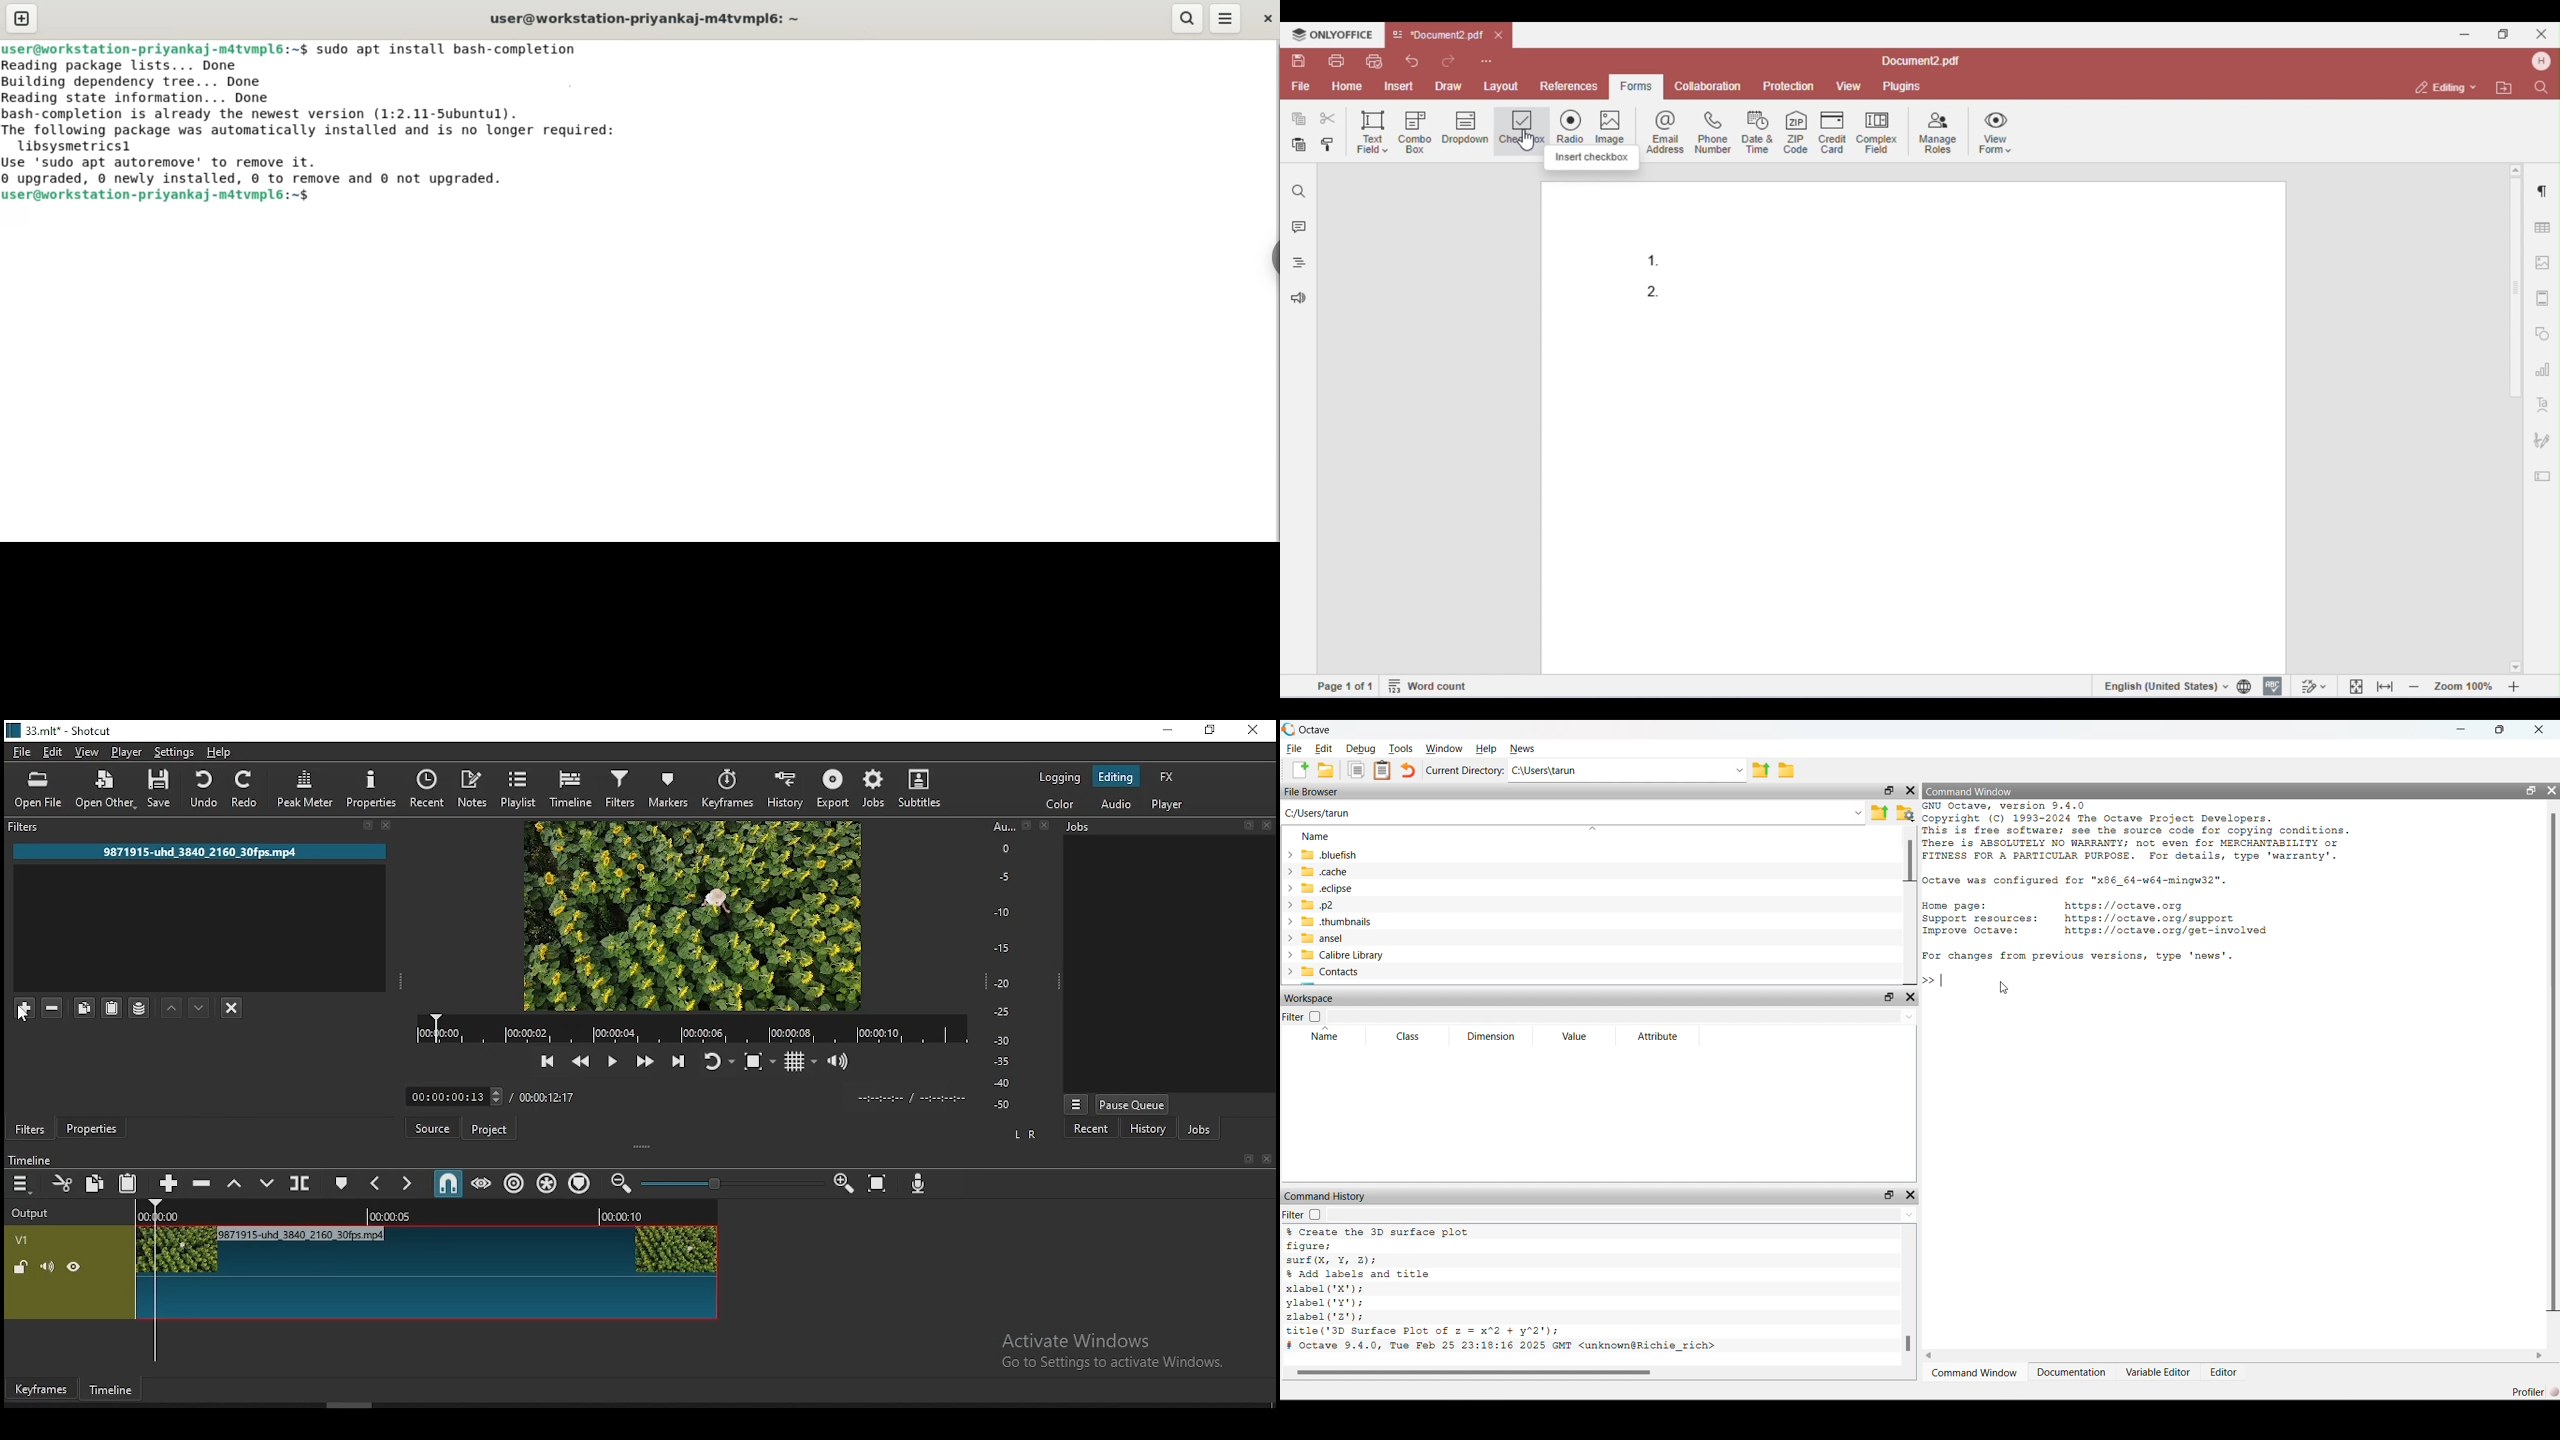  Describe the element at coordinates (1004, 1082) in the screenshot. I see `-40` at that location.